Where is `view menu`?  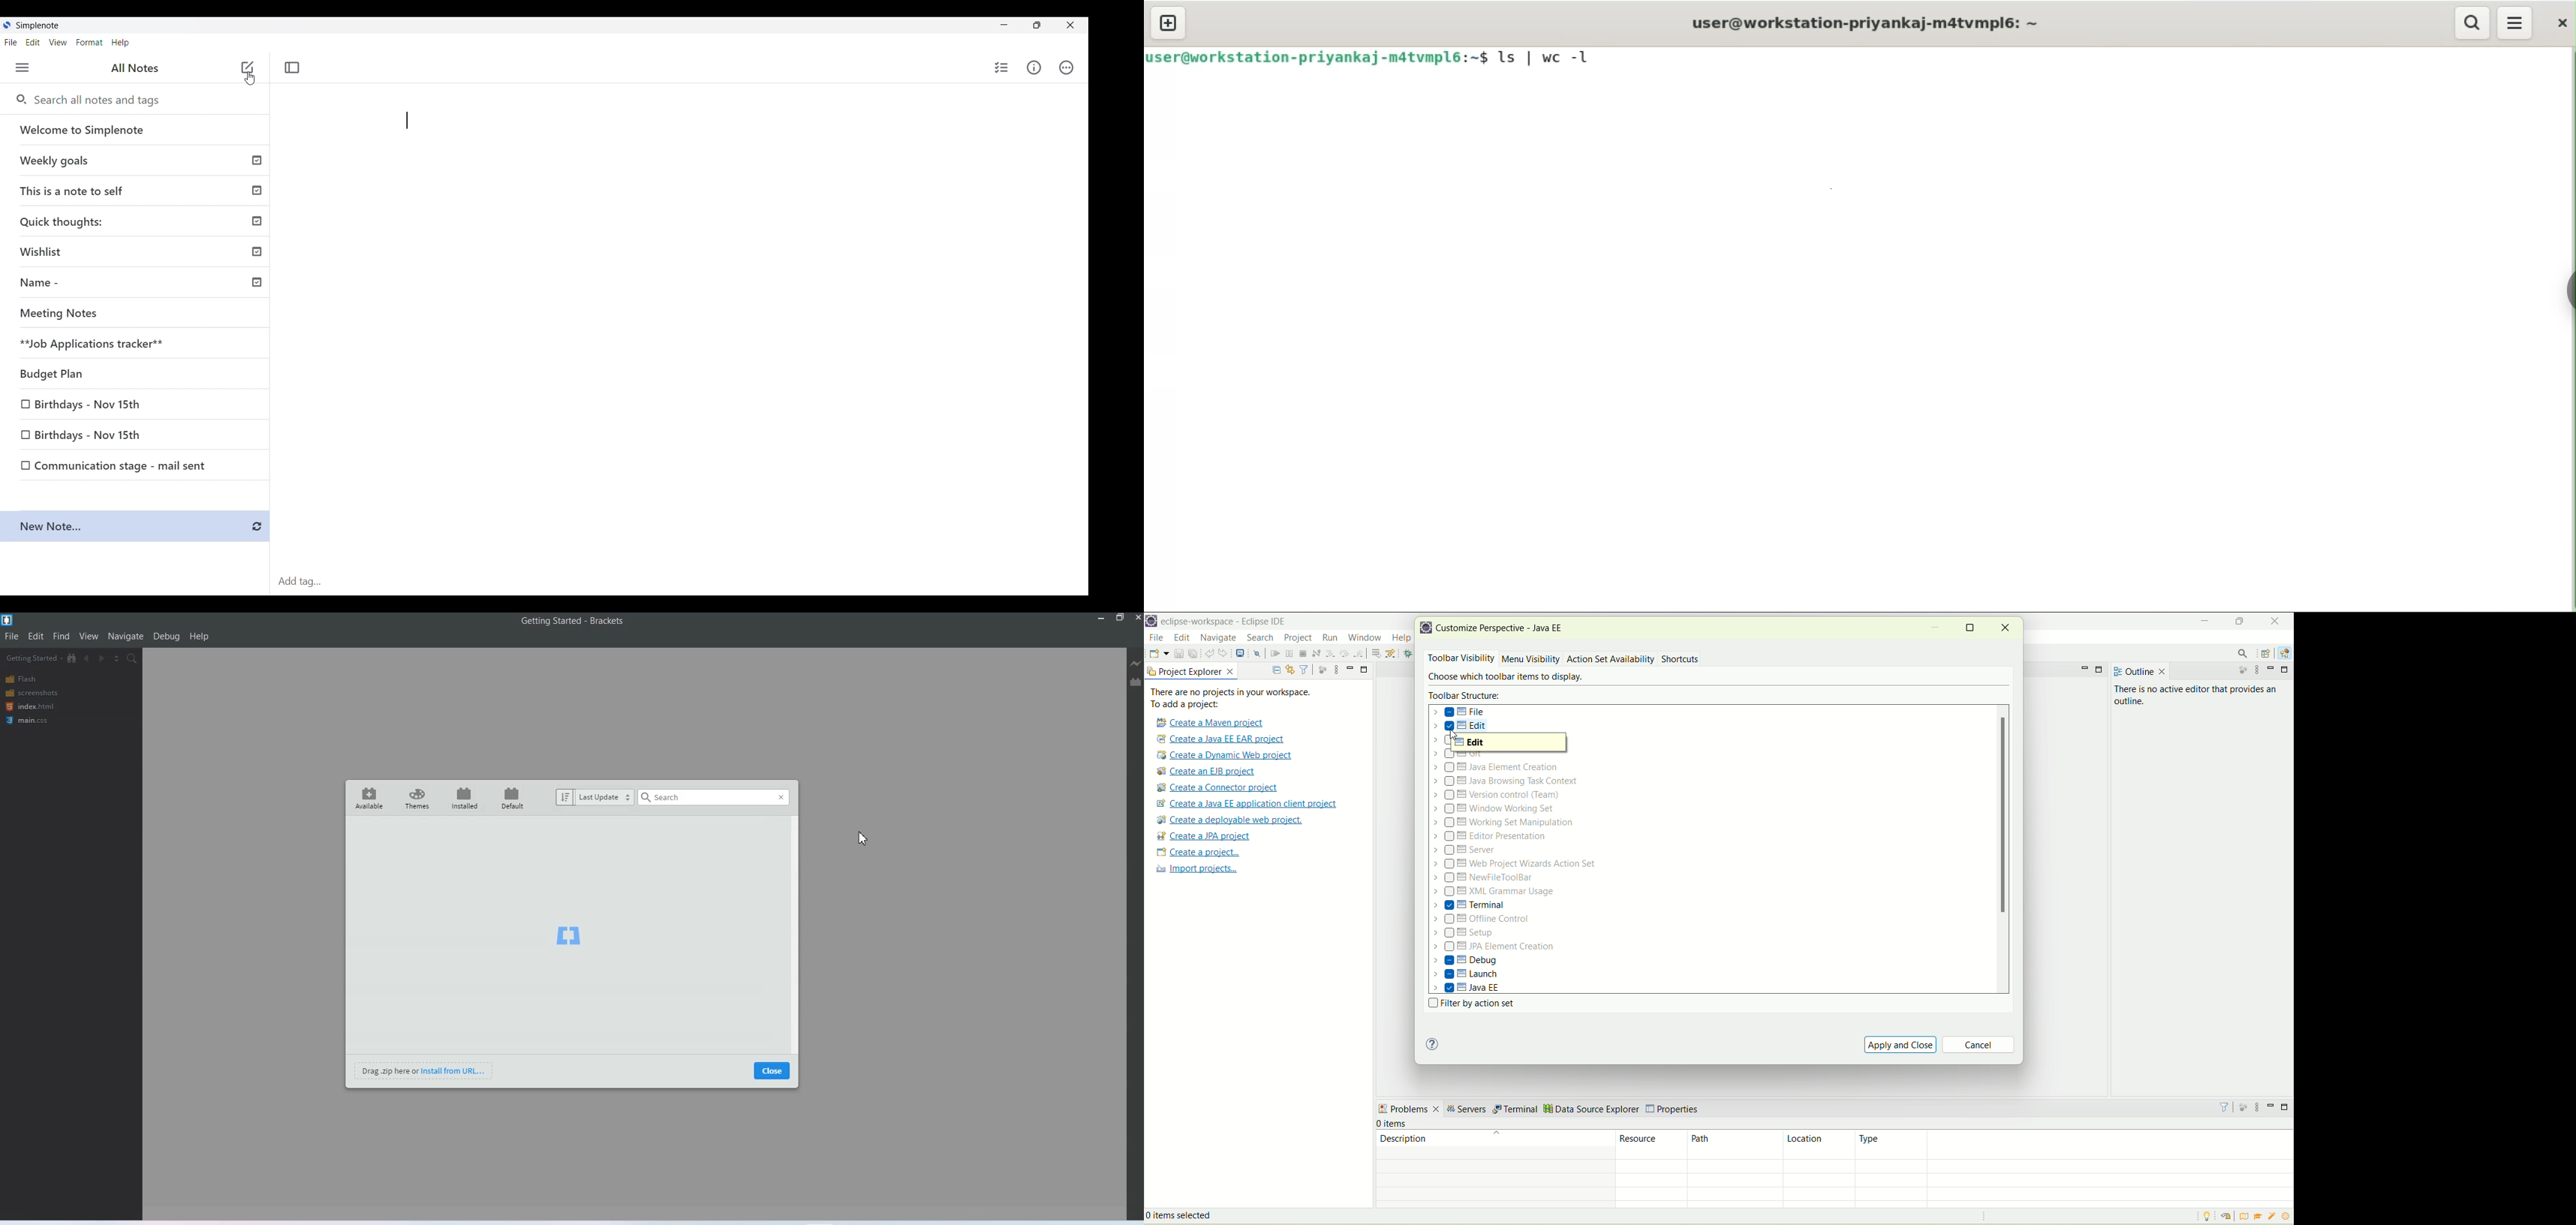 view menu is located at coordinates (1336, 669).